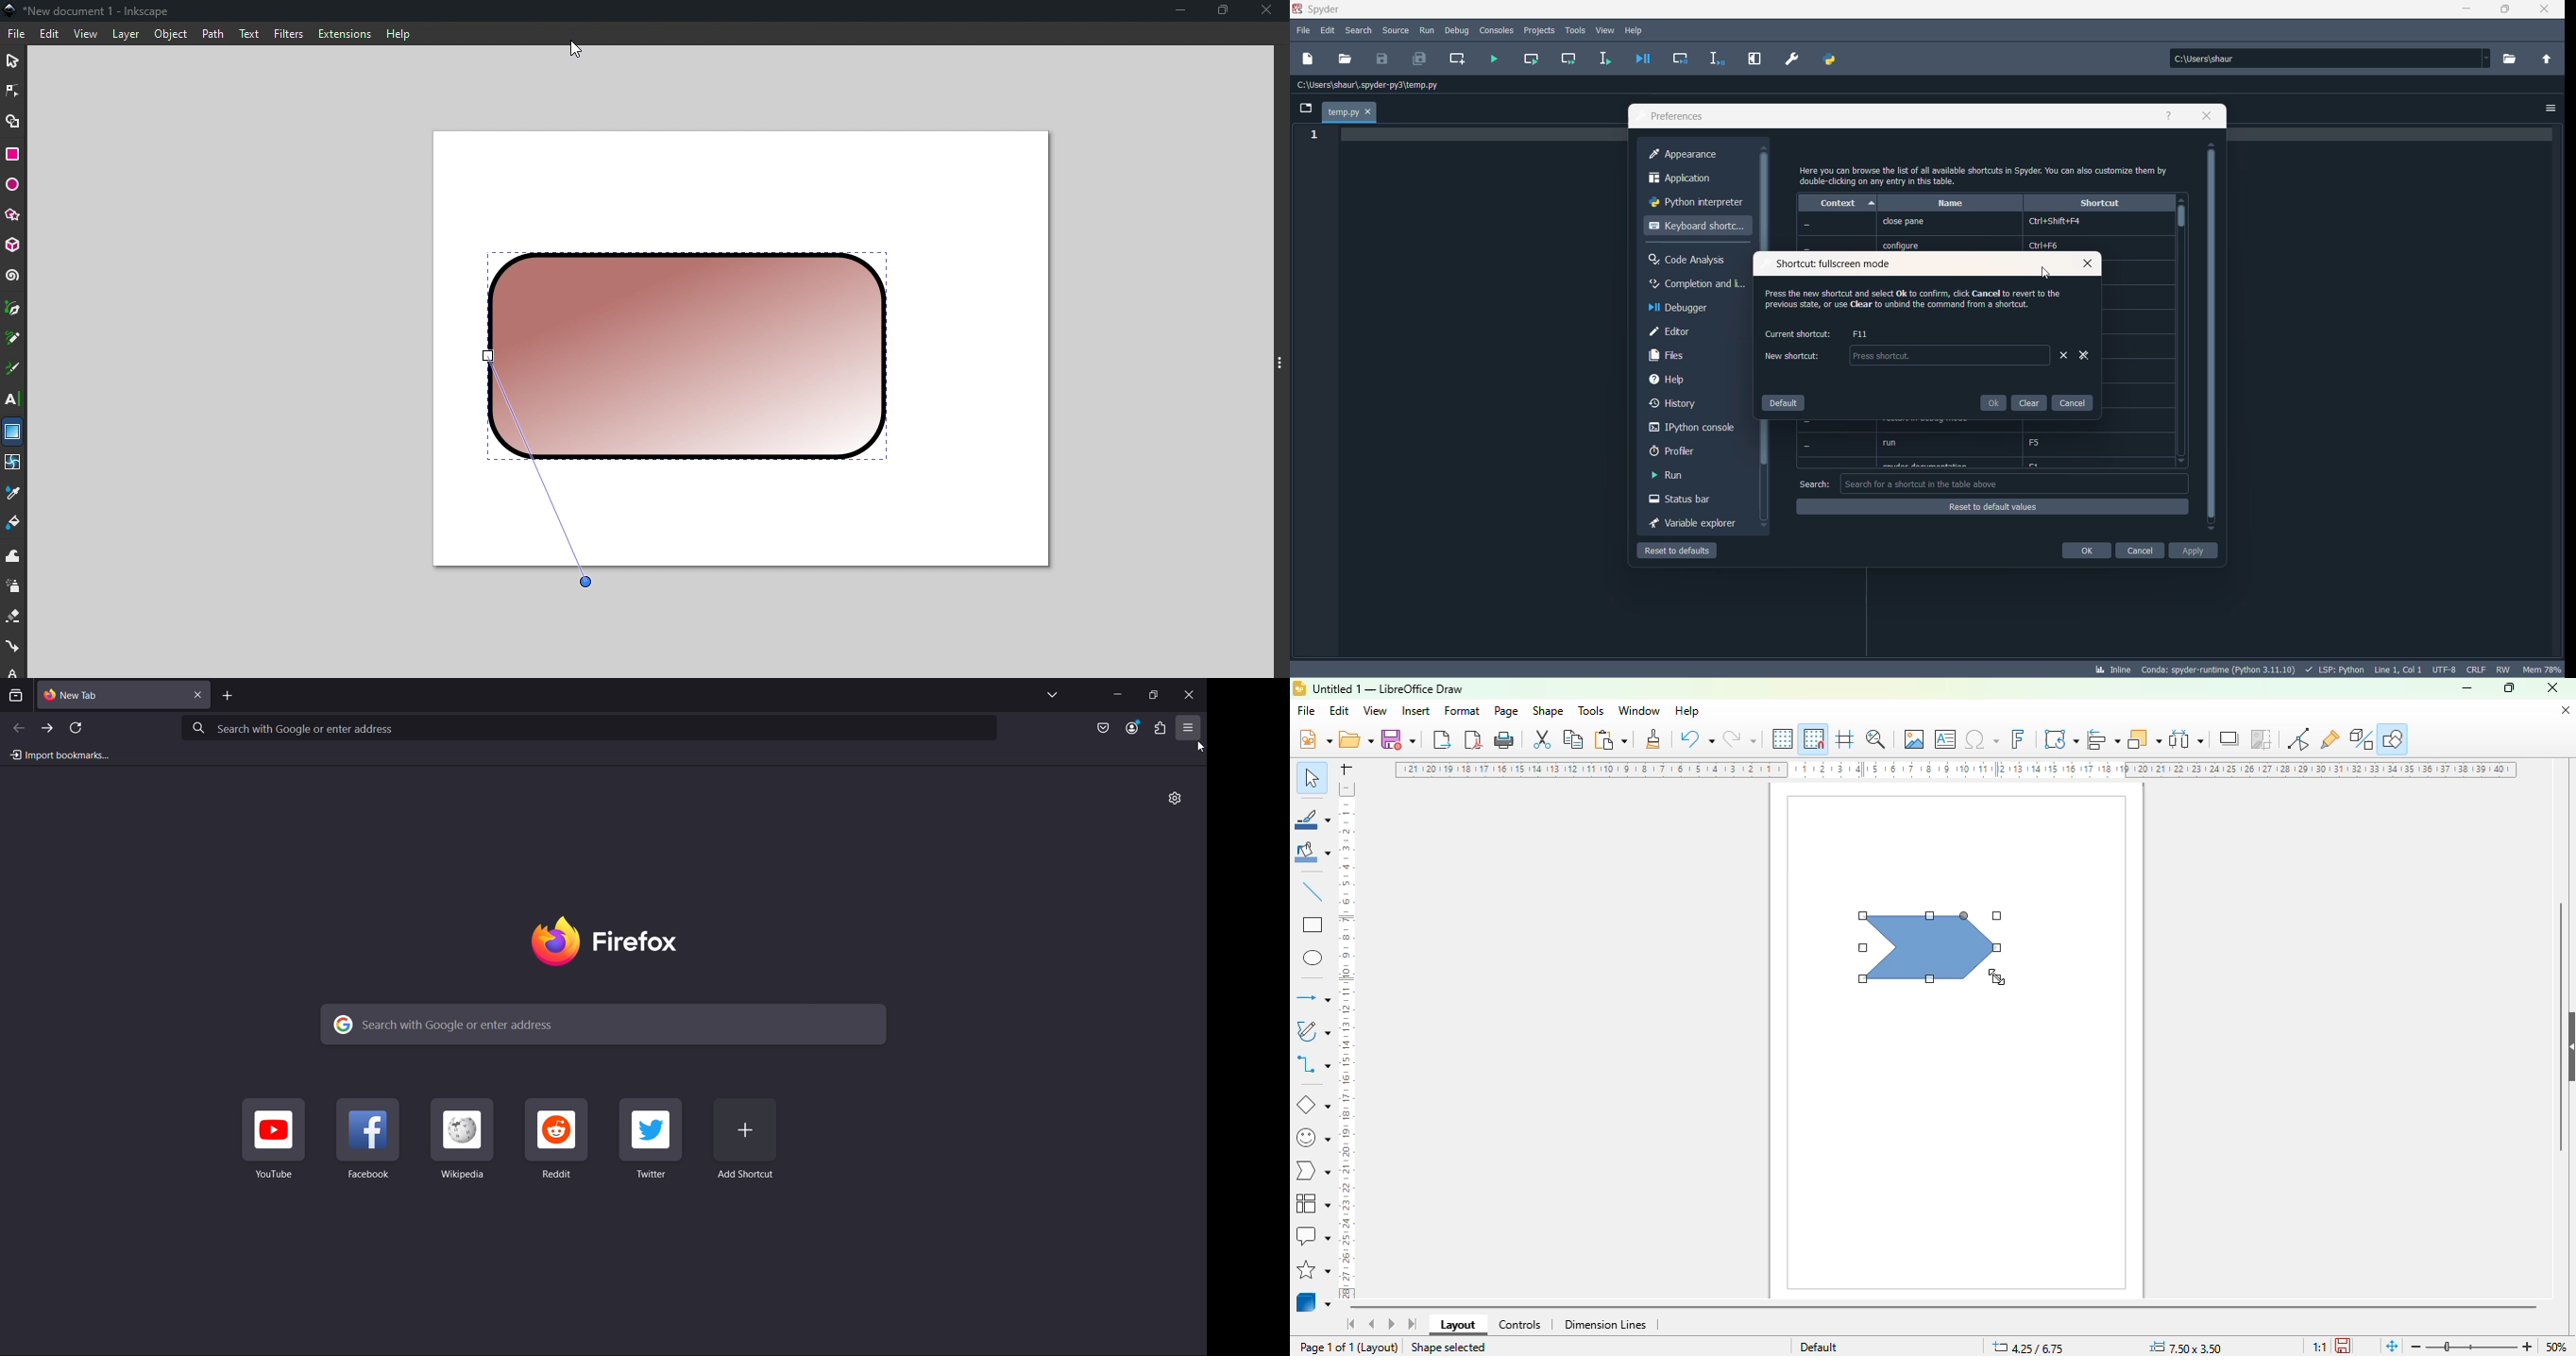 The image size is (2576, 1372). Describe the element at coordinates (2016, 483) in the screenshot. I see `search box` at that location.